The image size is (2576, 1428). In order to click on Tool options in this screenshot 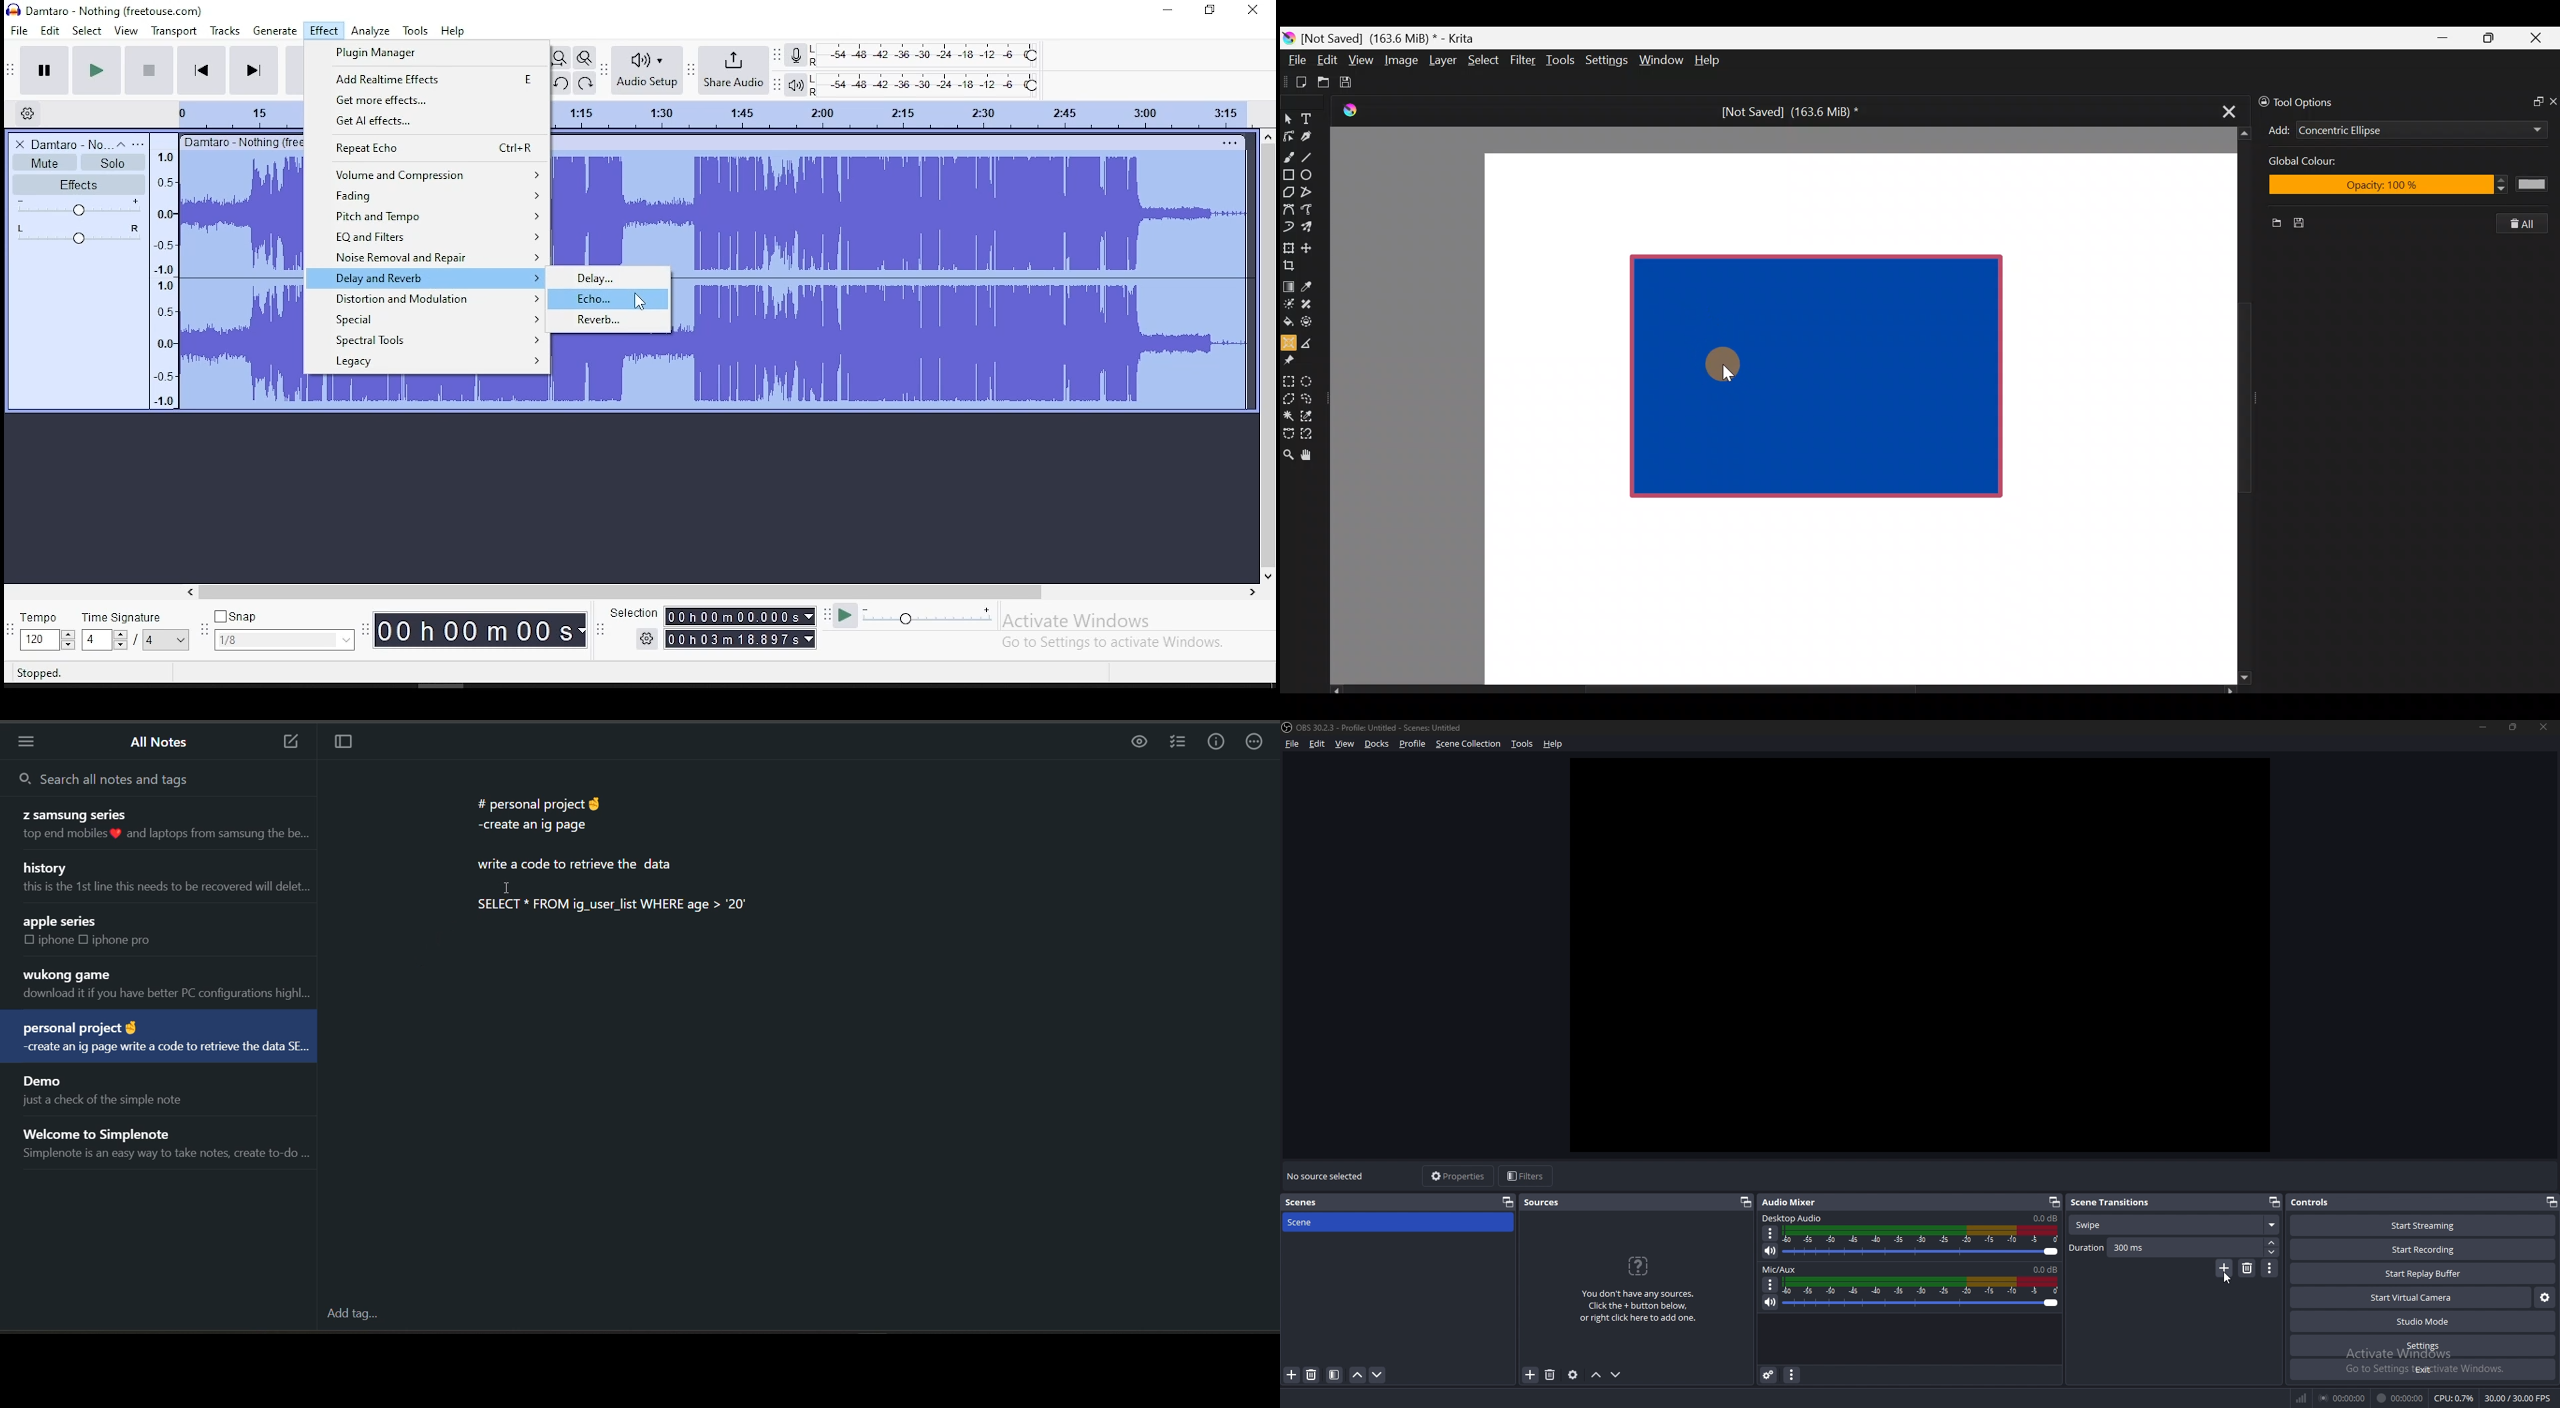, I will do `click(2316, 102)`.